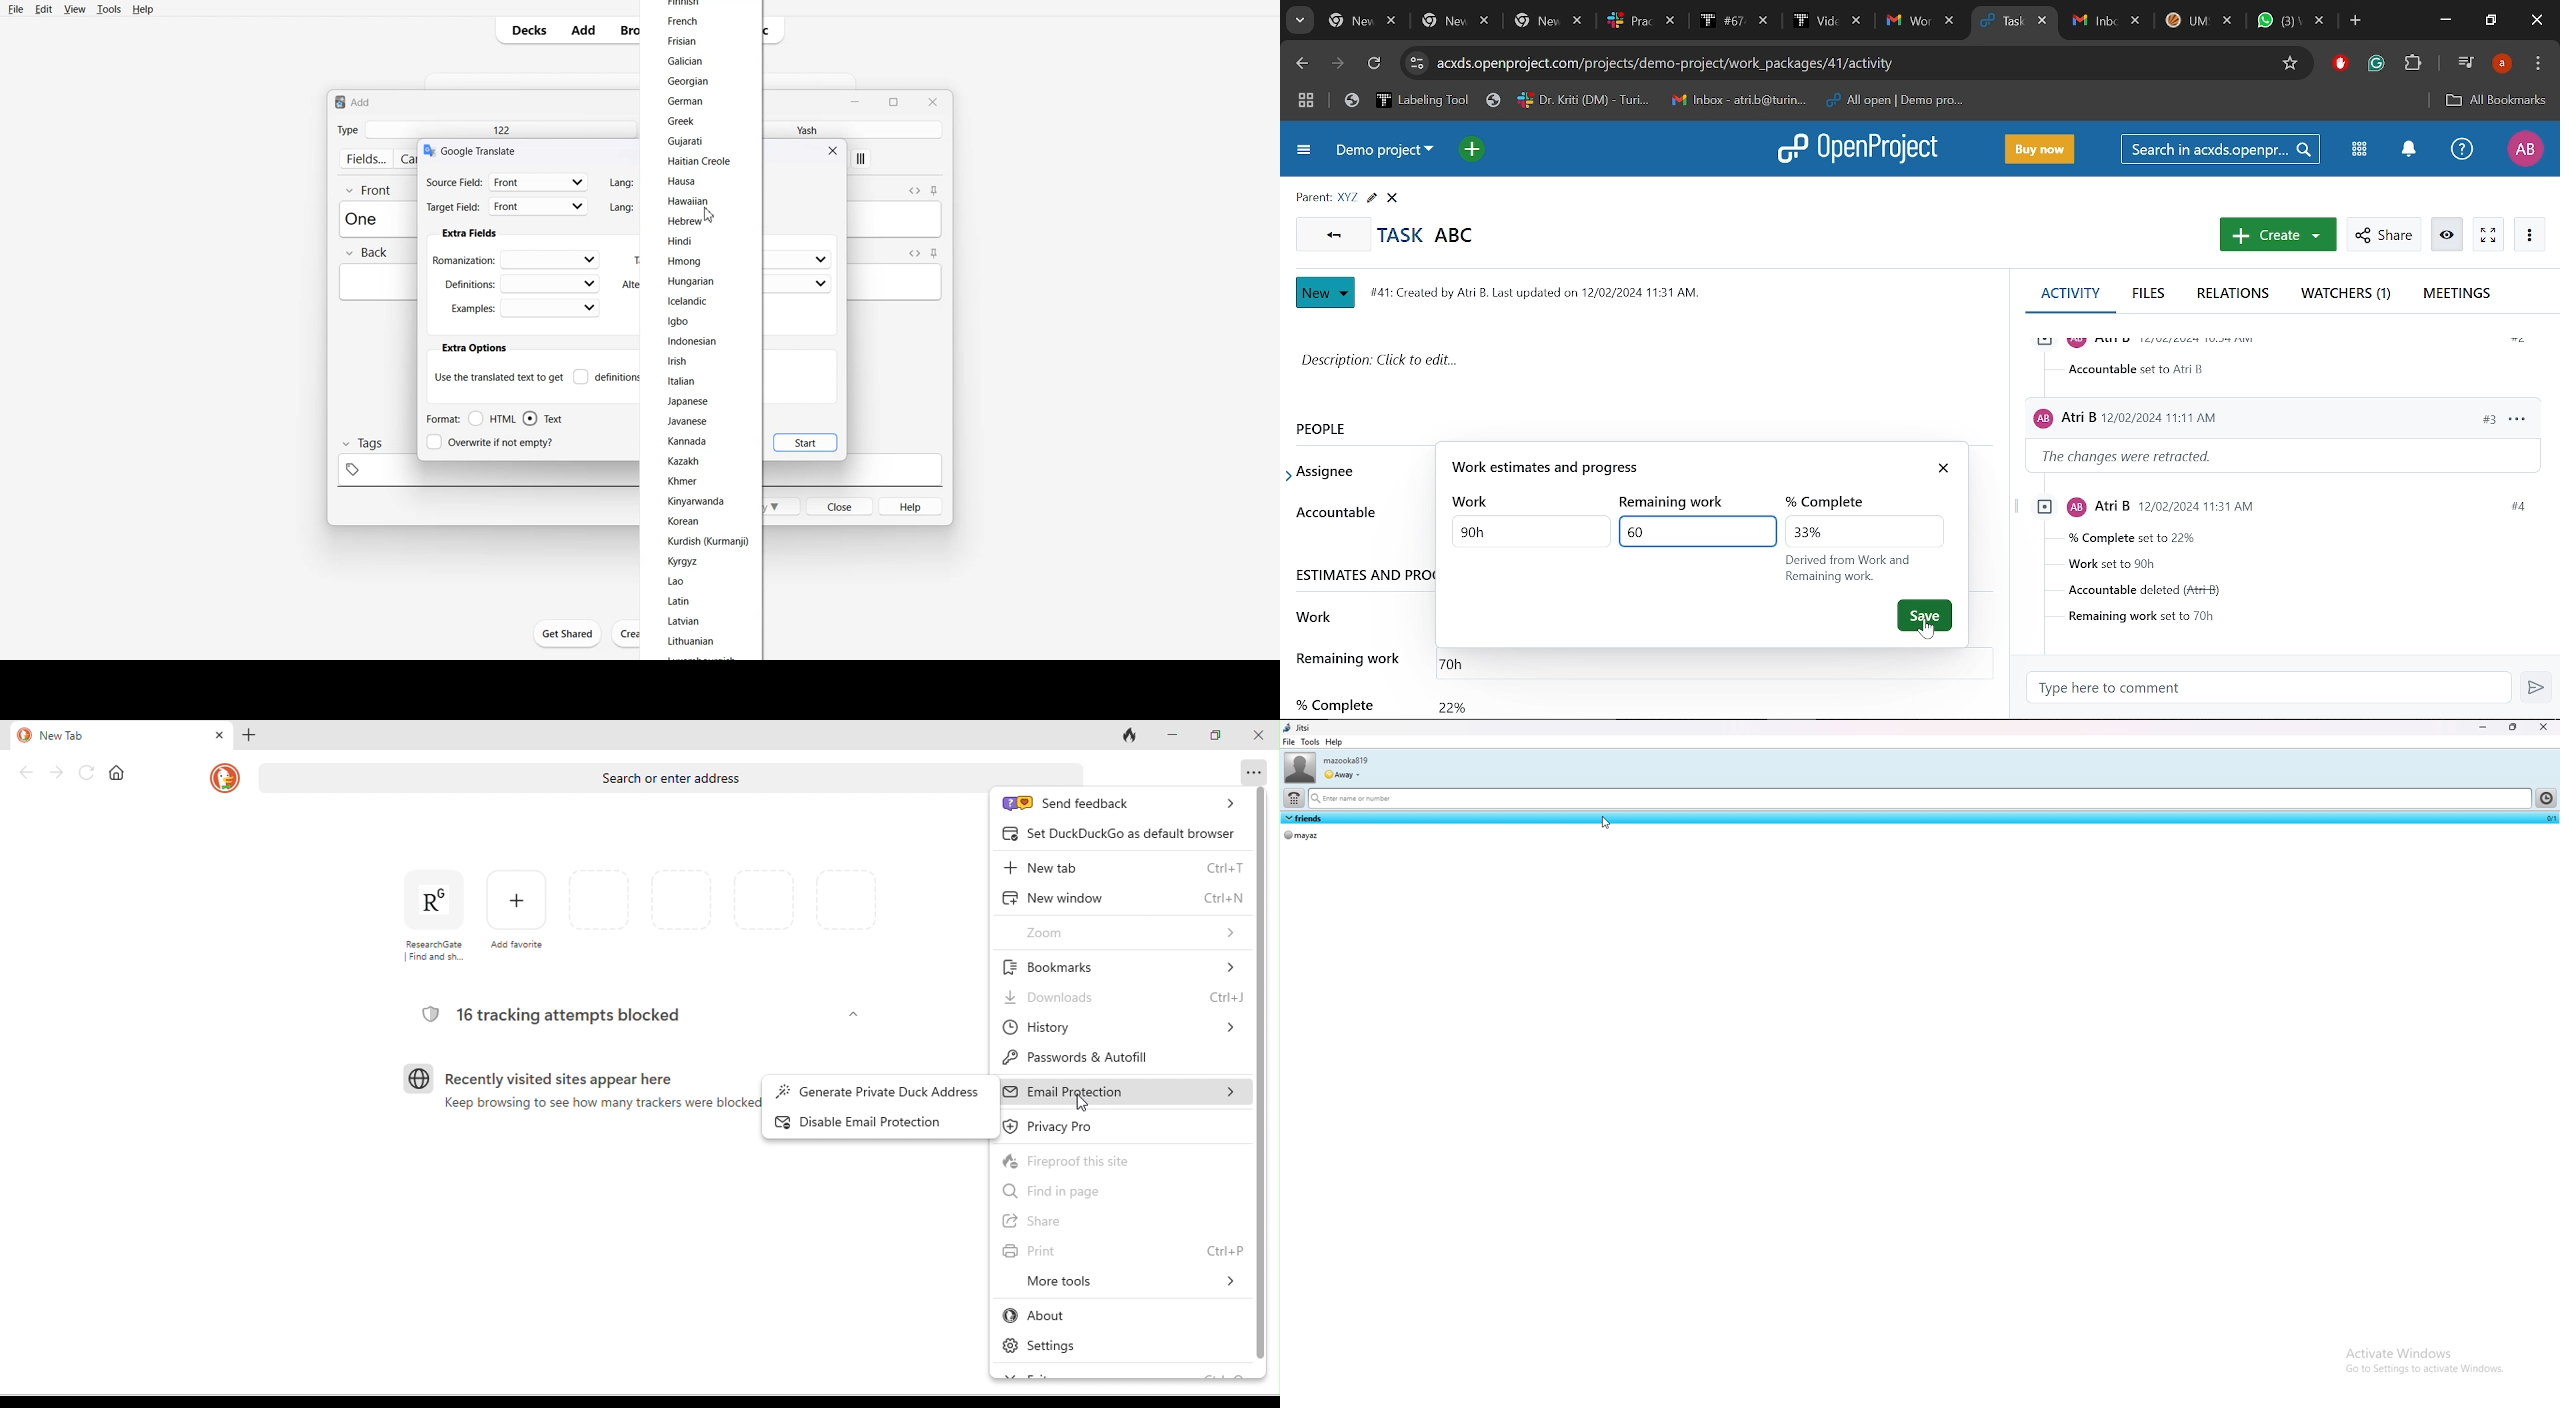 The image size is (2576, 1428). Describe the element at coordinates (689, 60) in the screenshot. I see `Galician` at that location.